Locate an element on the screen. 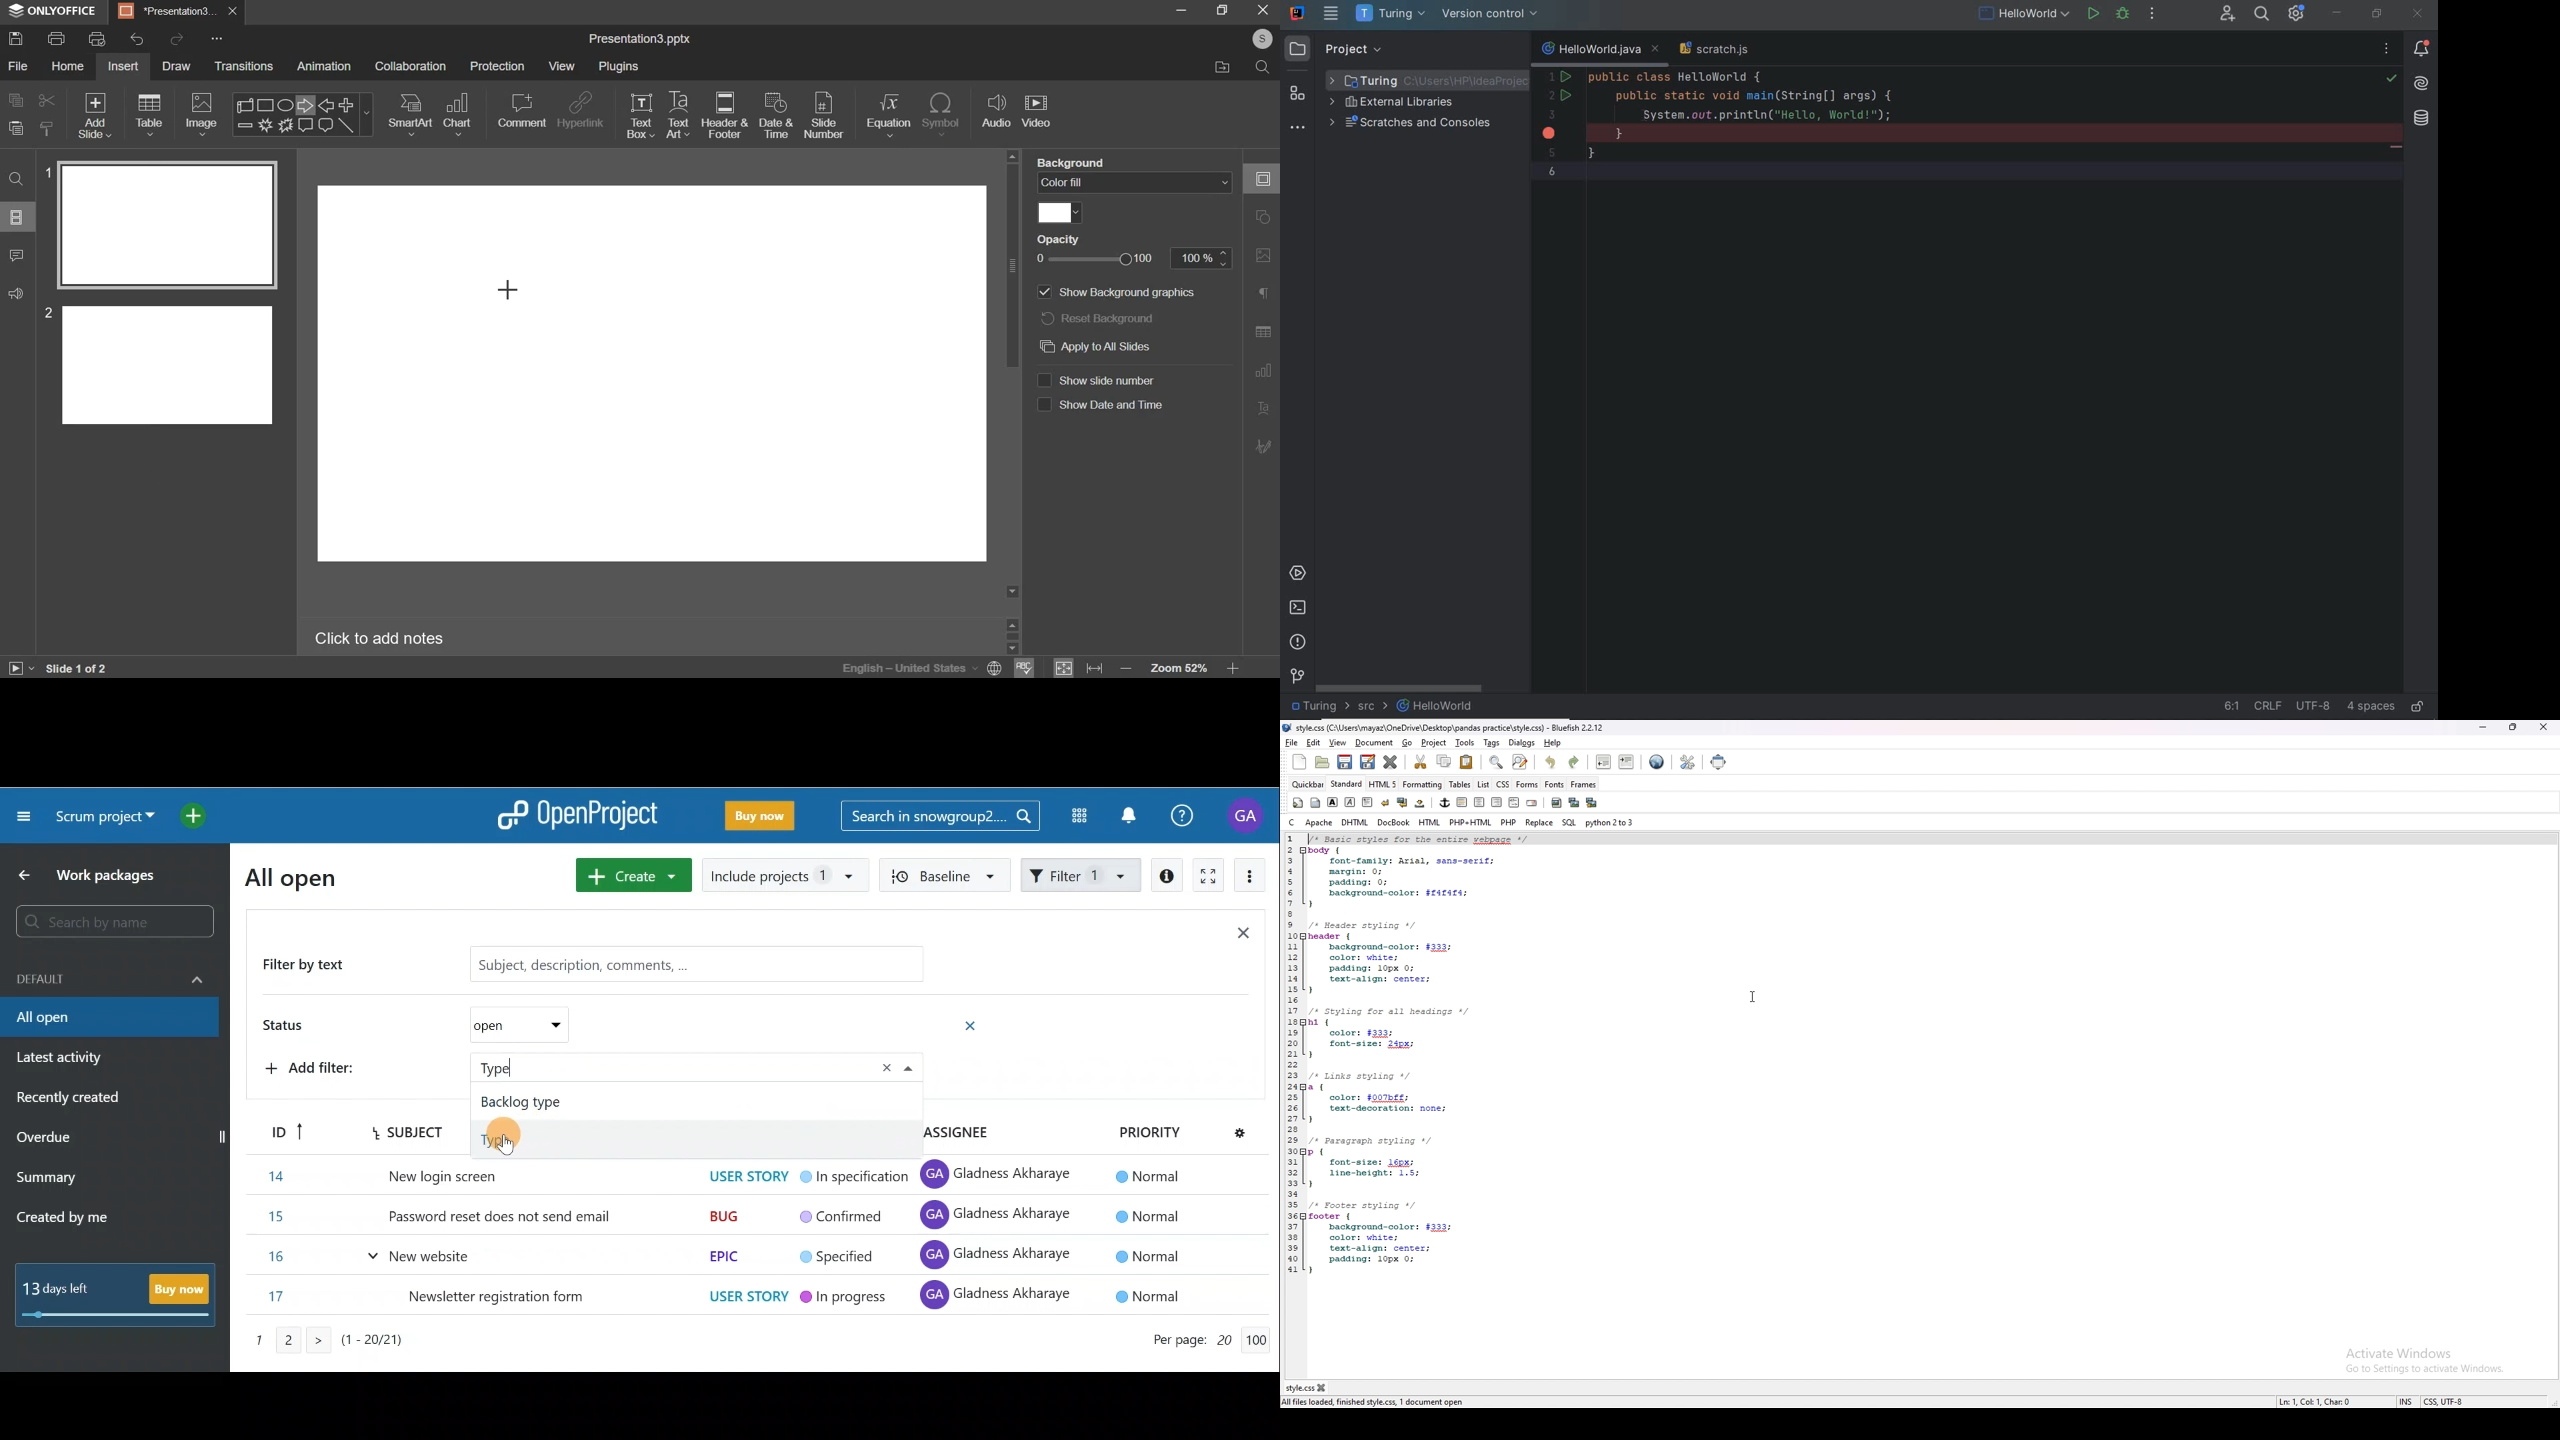  decrease zoom is located at coordinates (1127, 669).